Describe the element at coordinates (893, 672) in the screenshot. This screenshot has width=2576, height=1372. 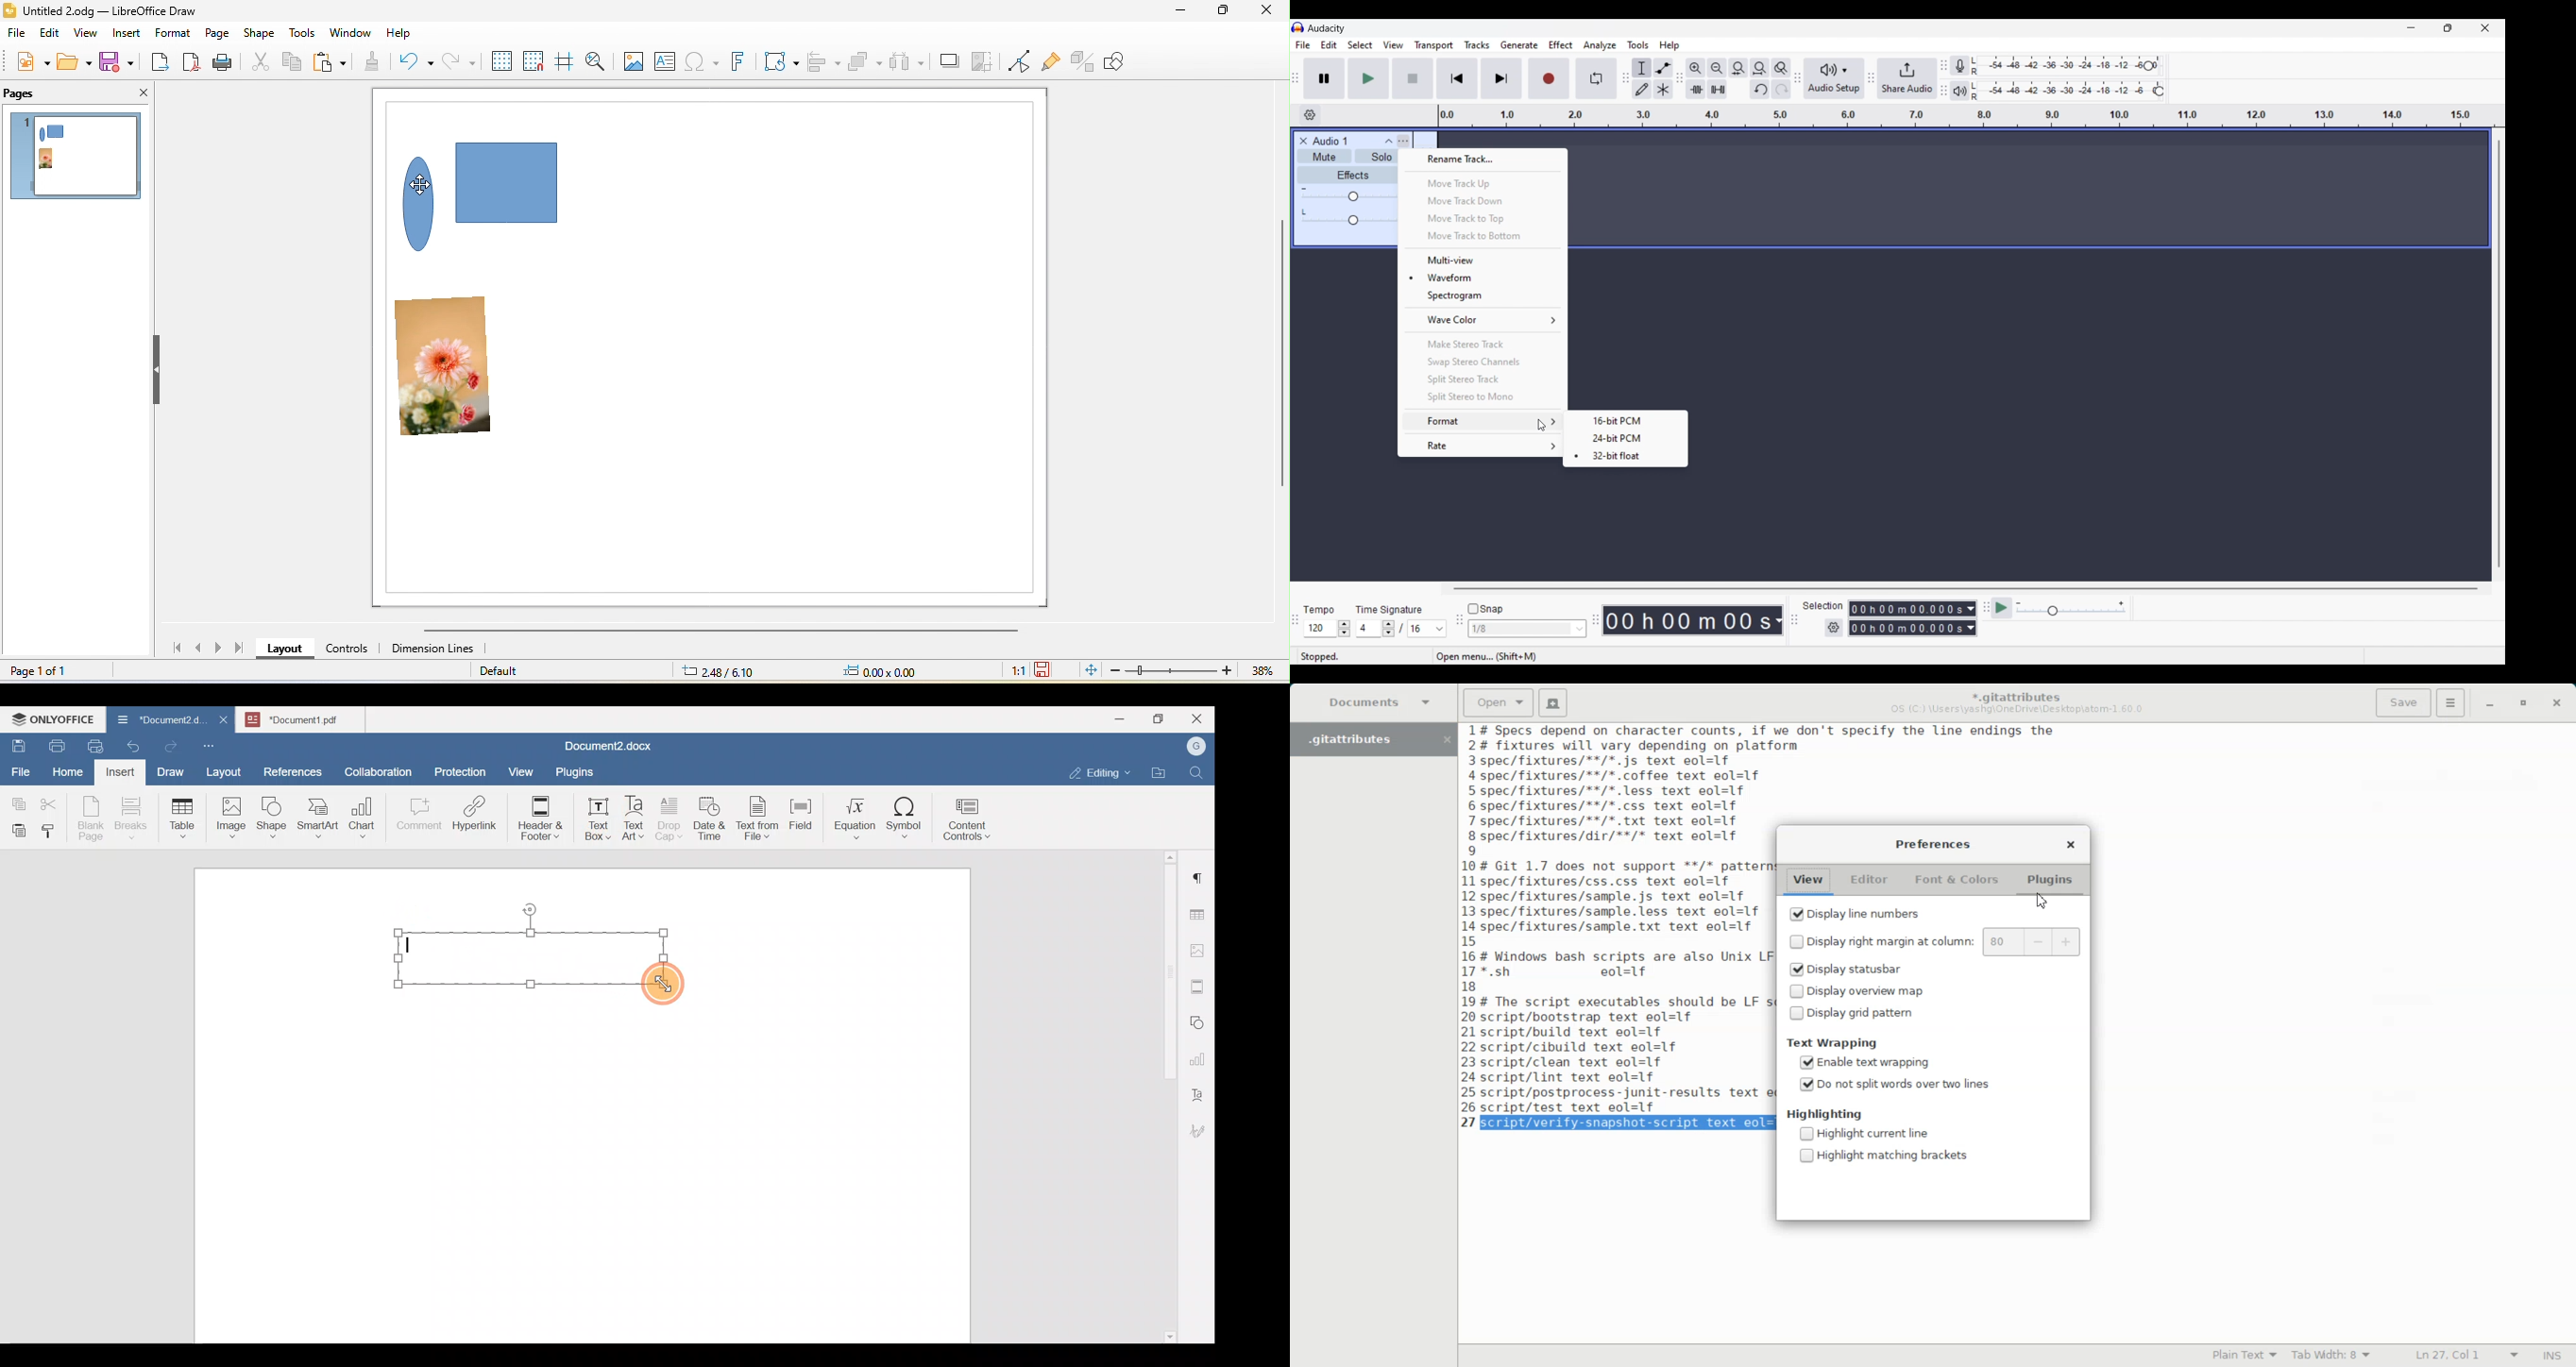
I see `0.00x0.00` at that location.